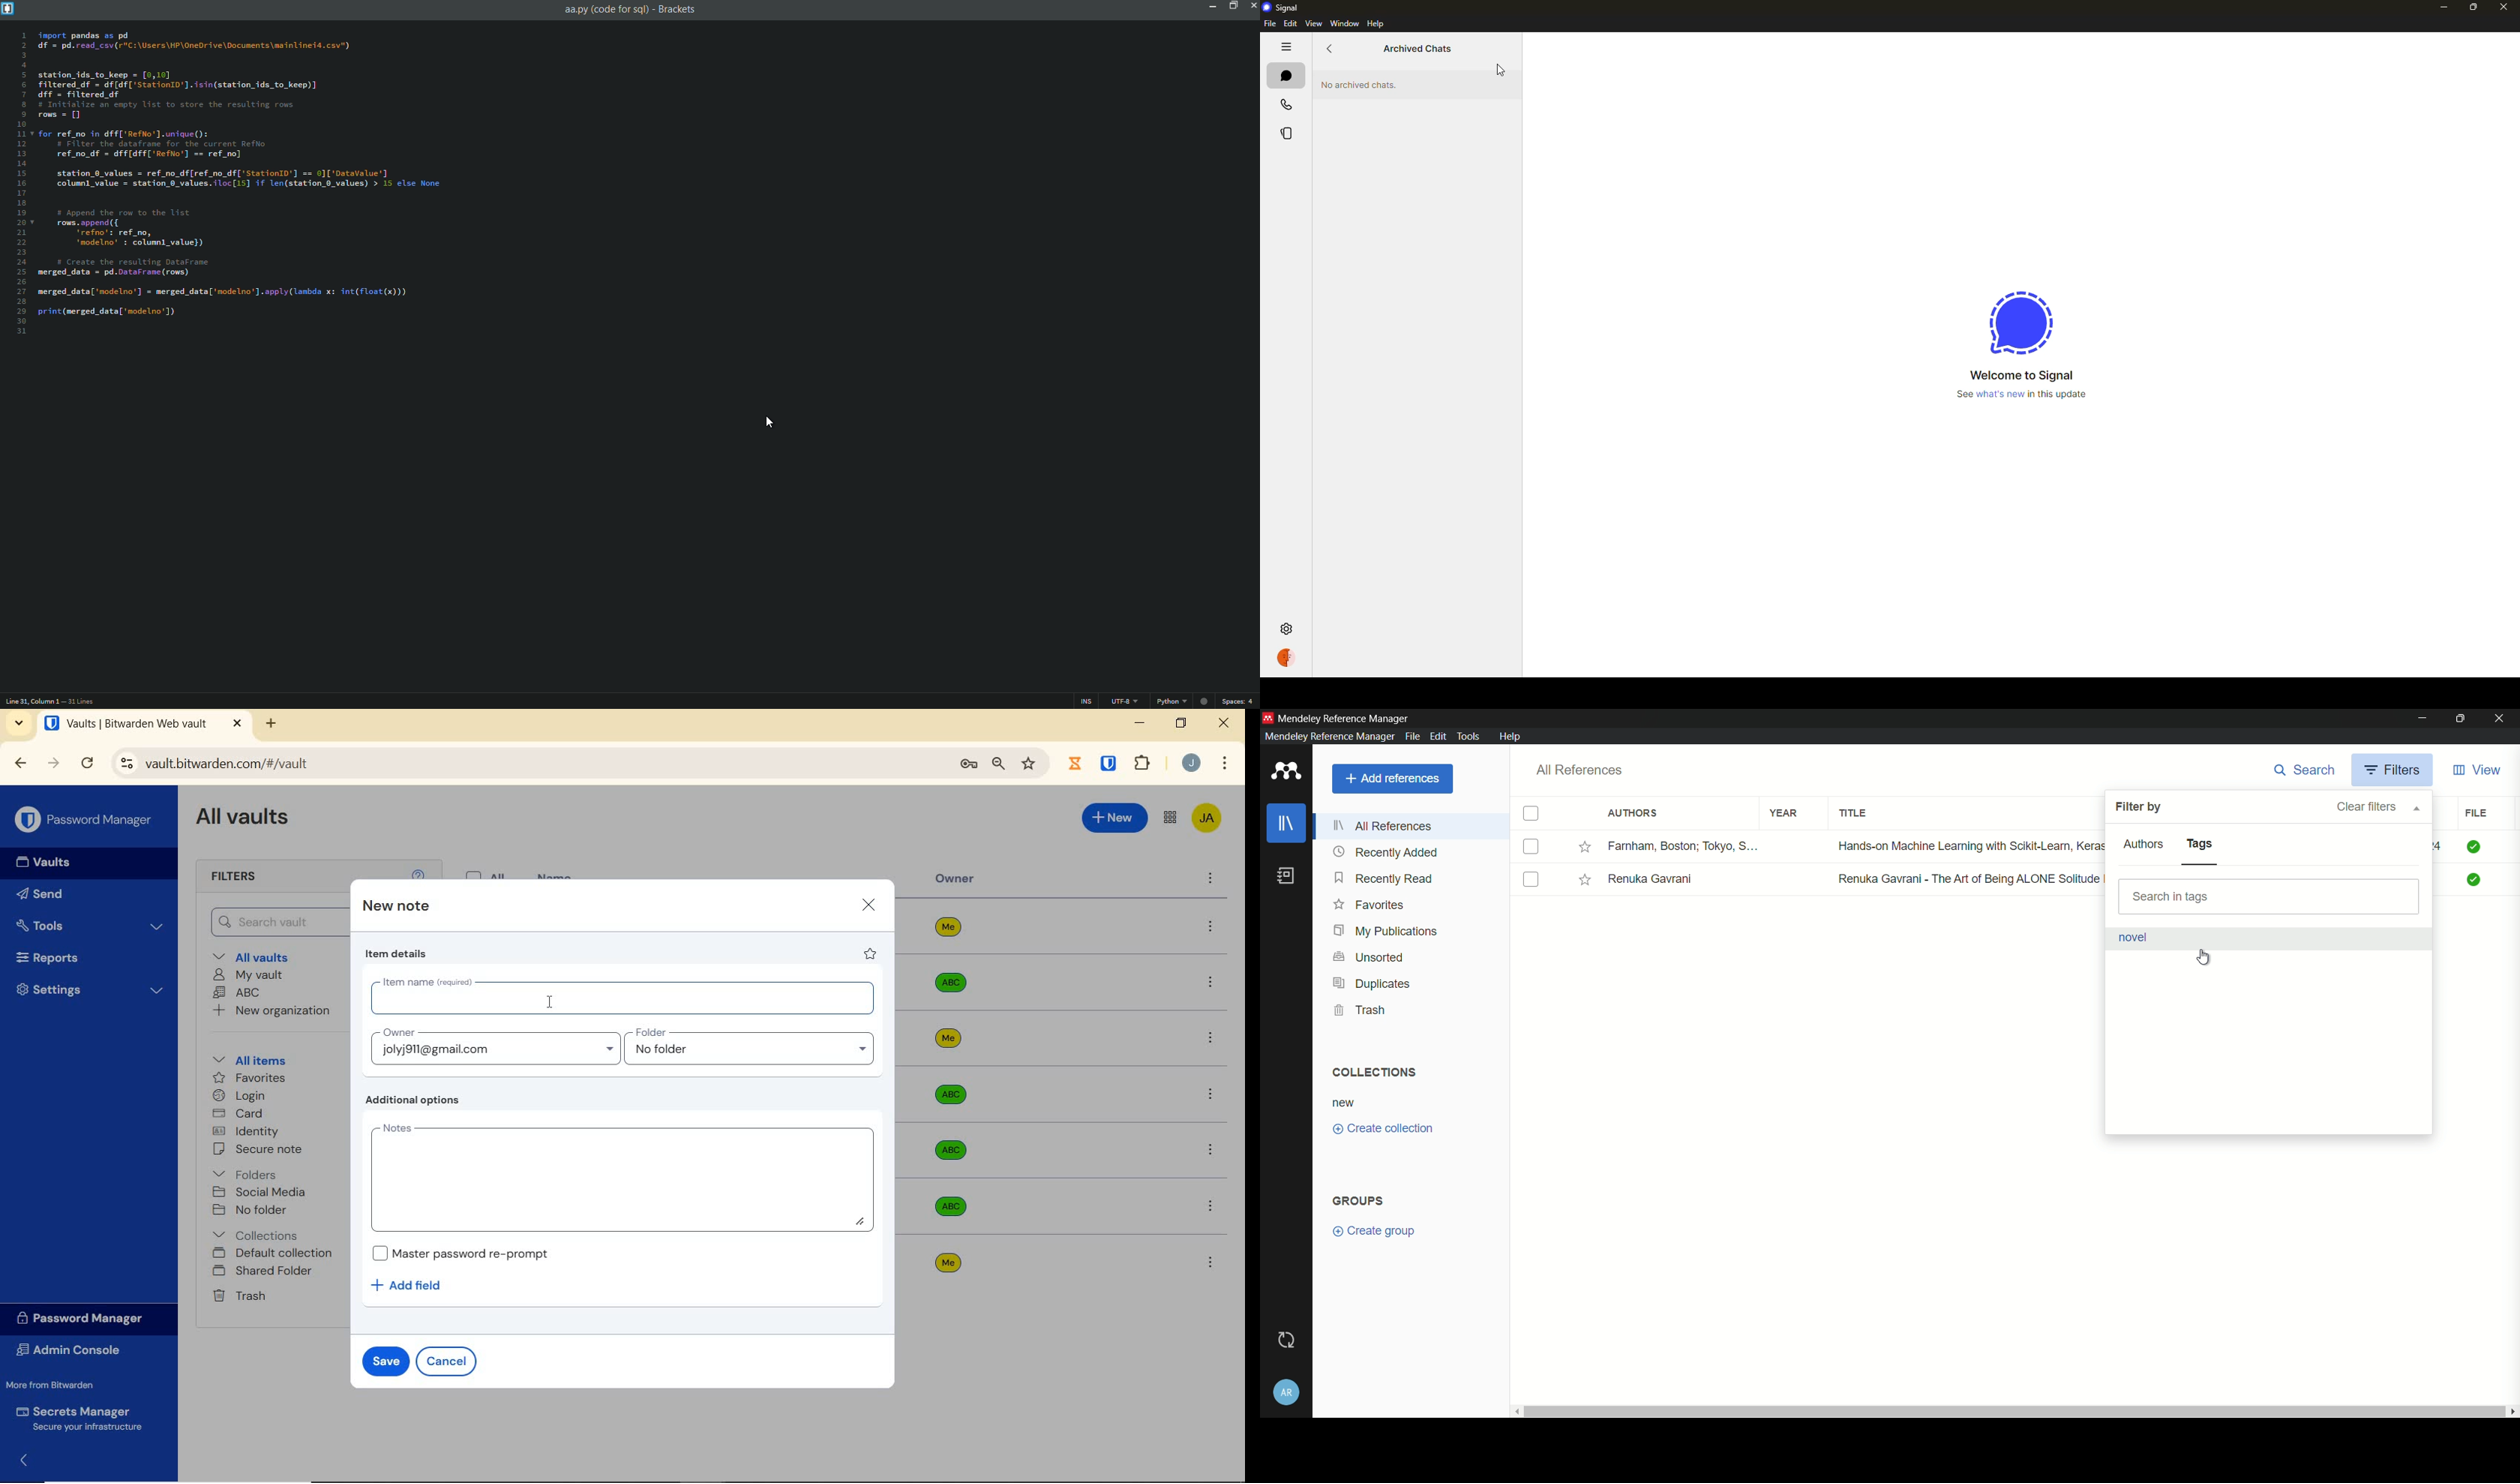  I want to click on maximize, so click(2460, 719).